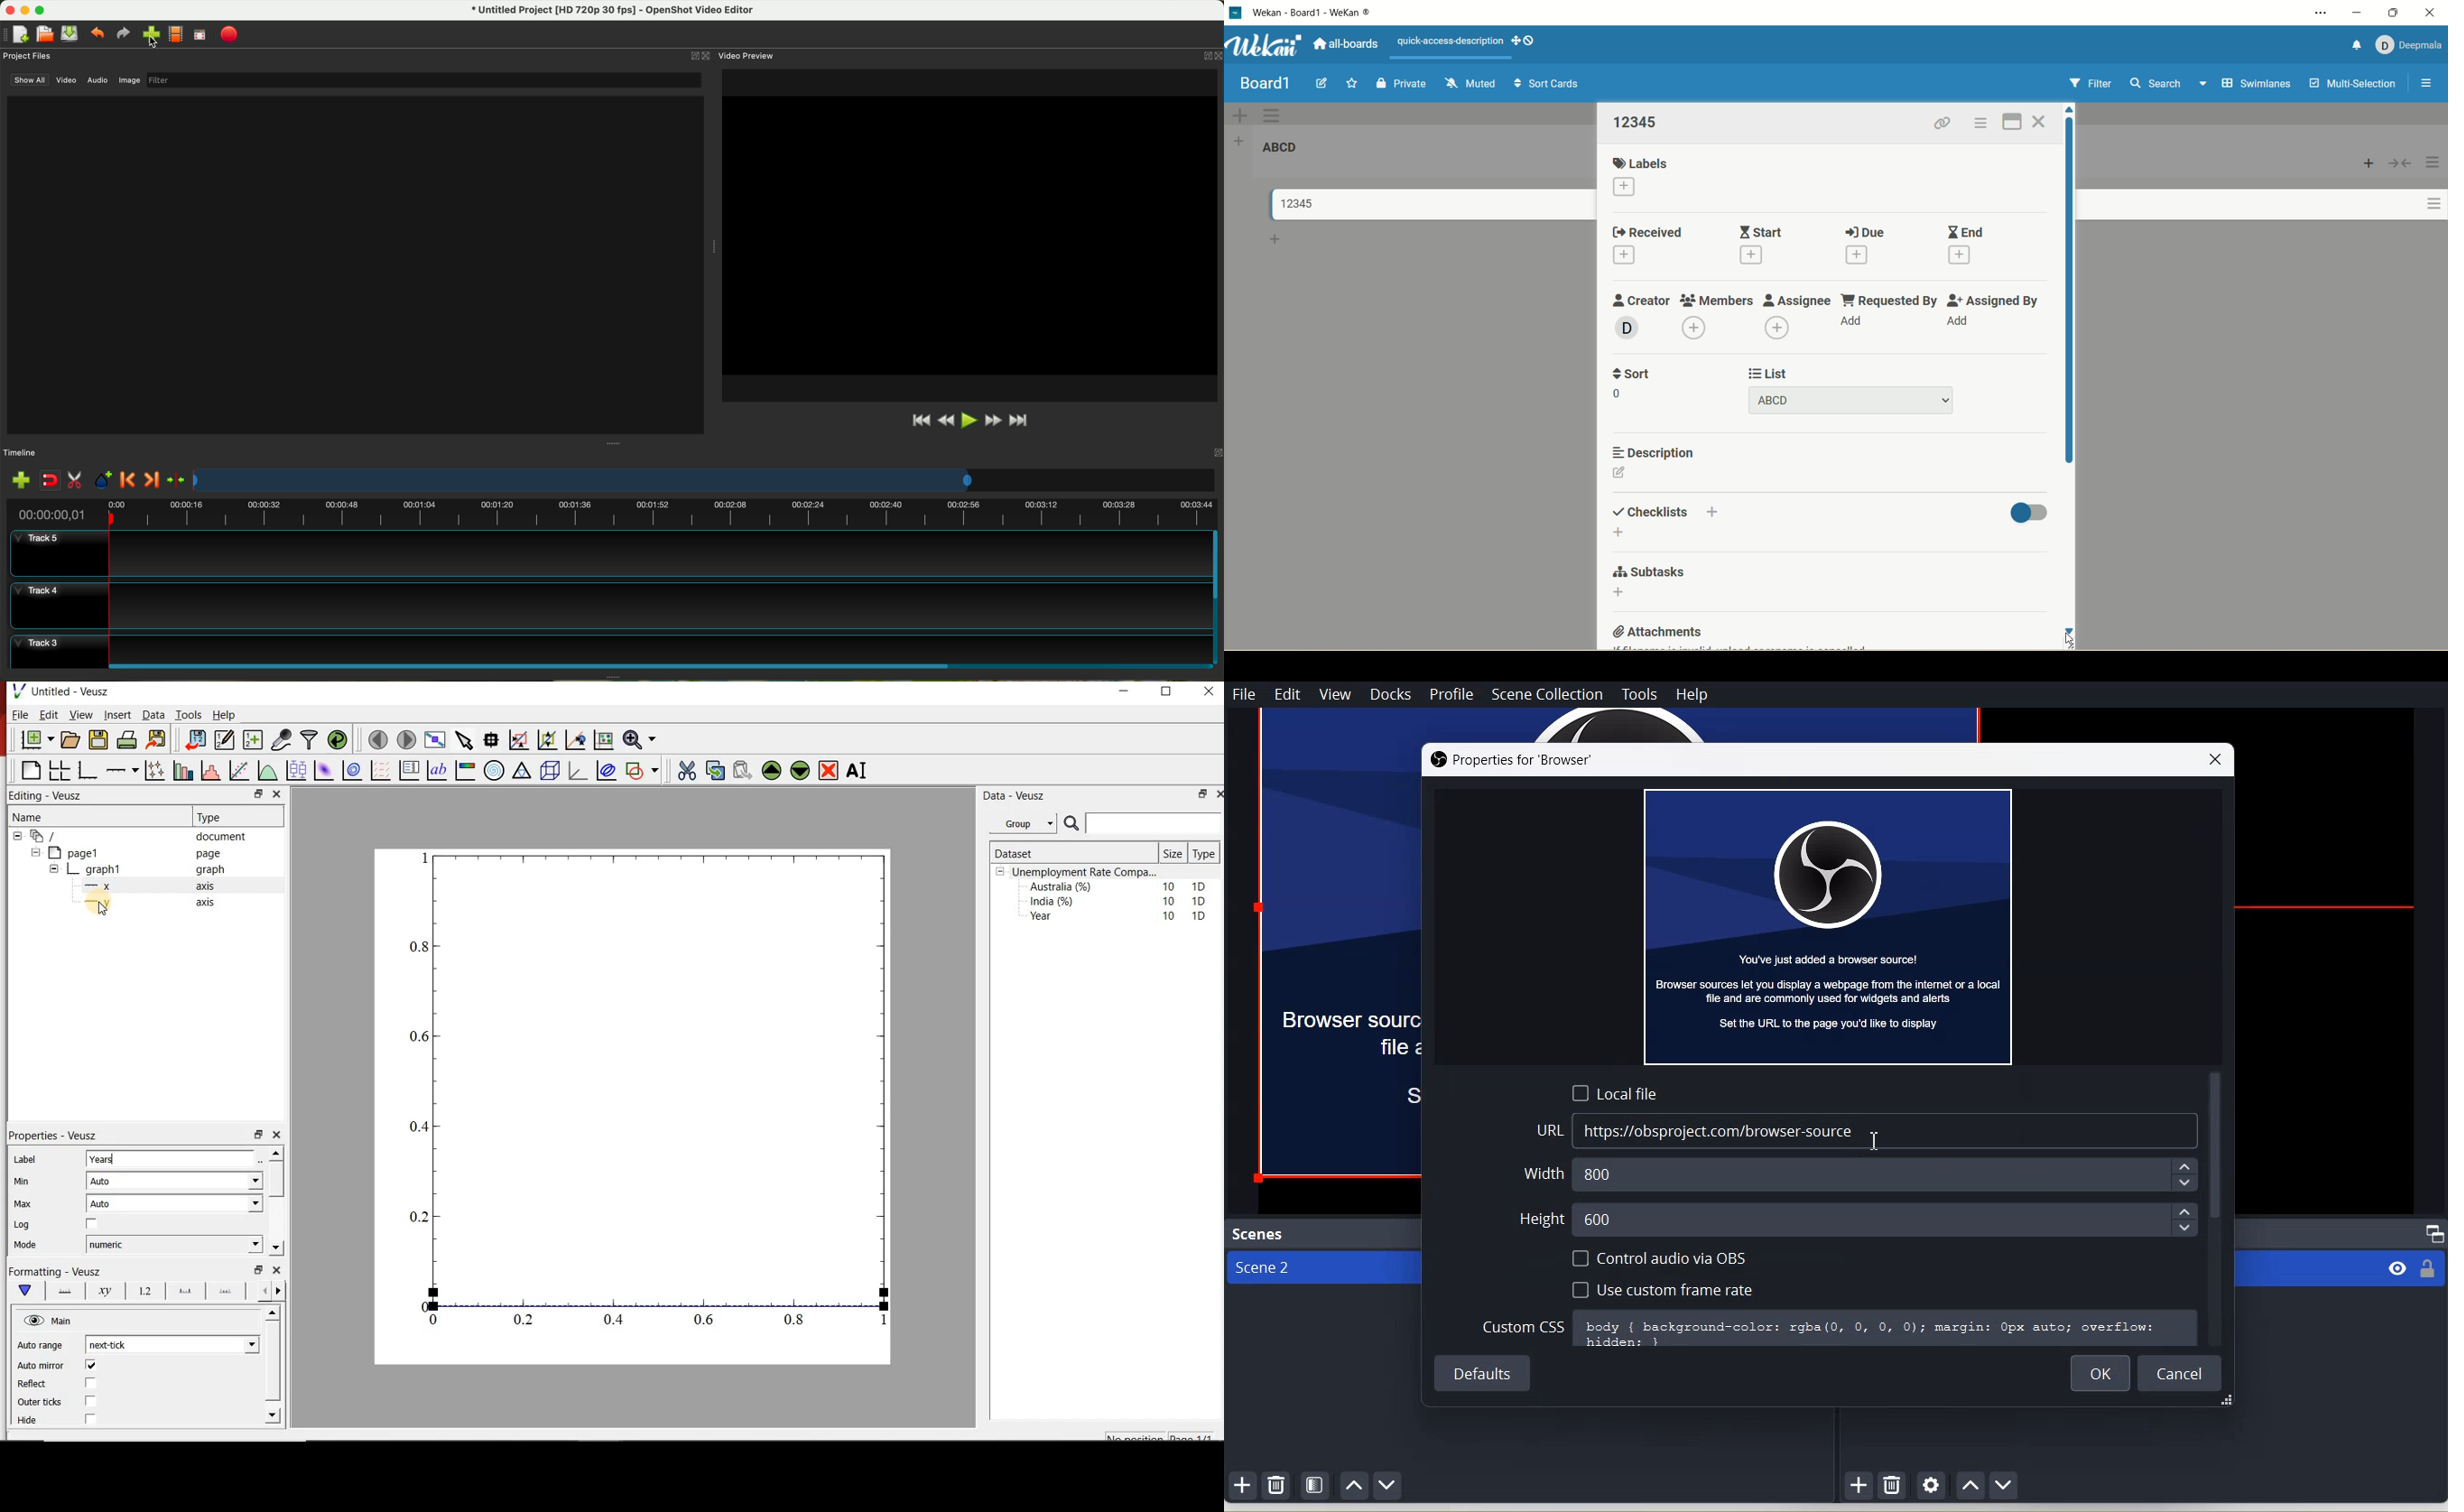  Describe the element at coordinates (1650, 574) in the screenshot. I see `subtasks` at that location.